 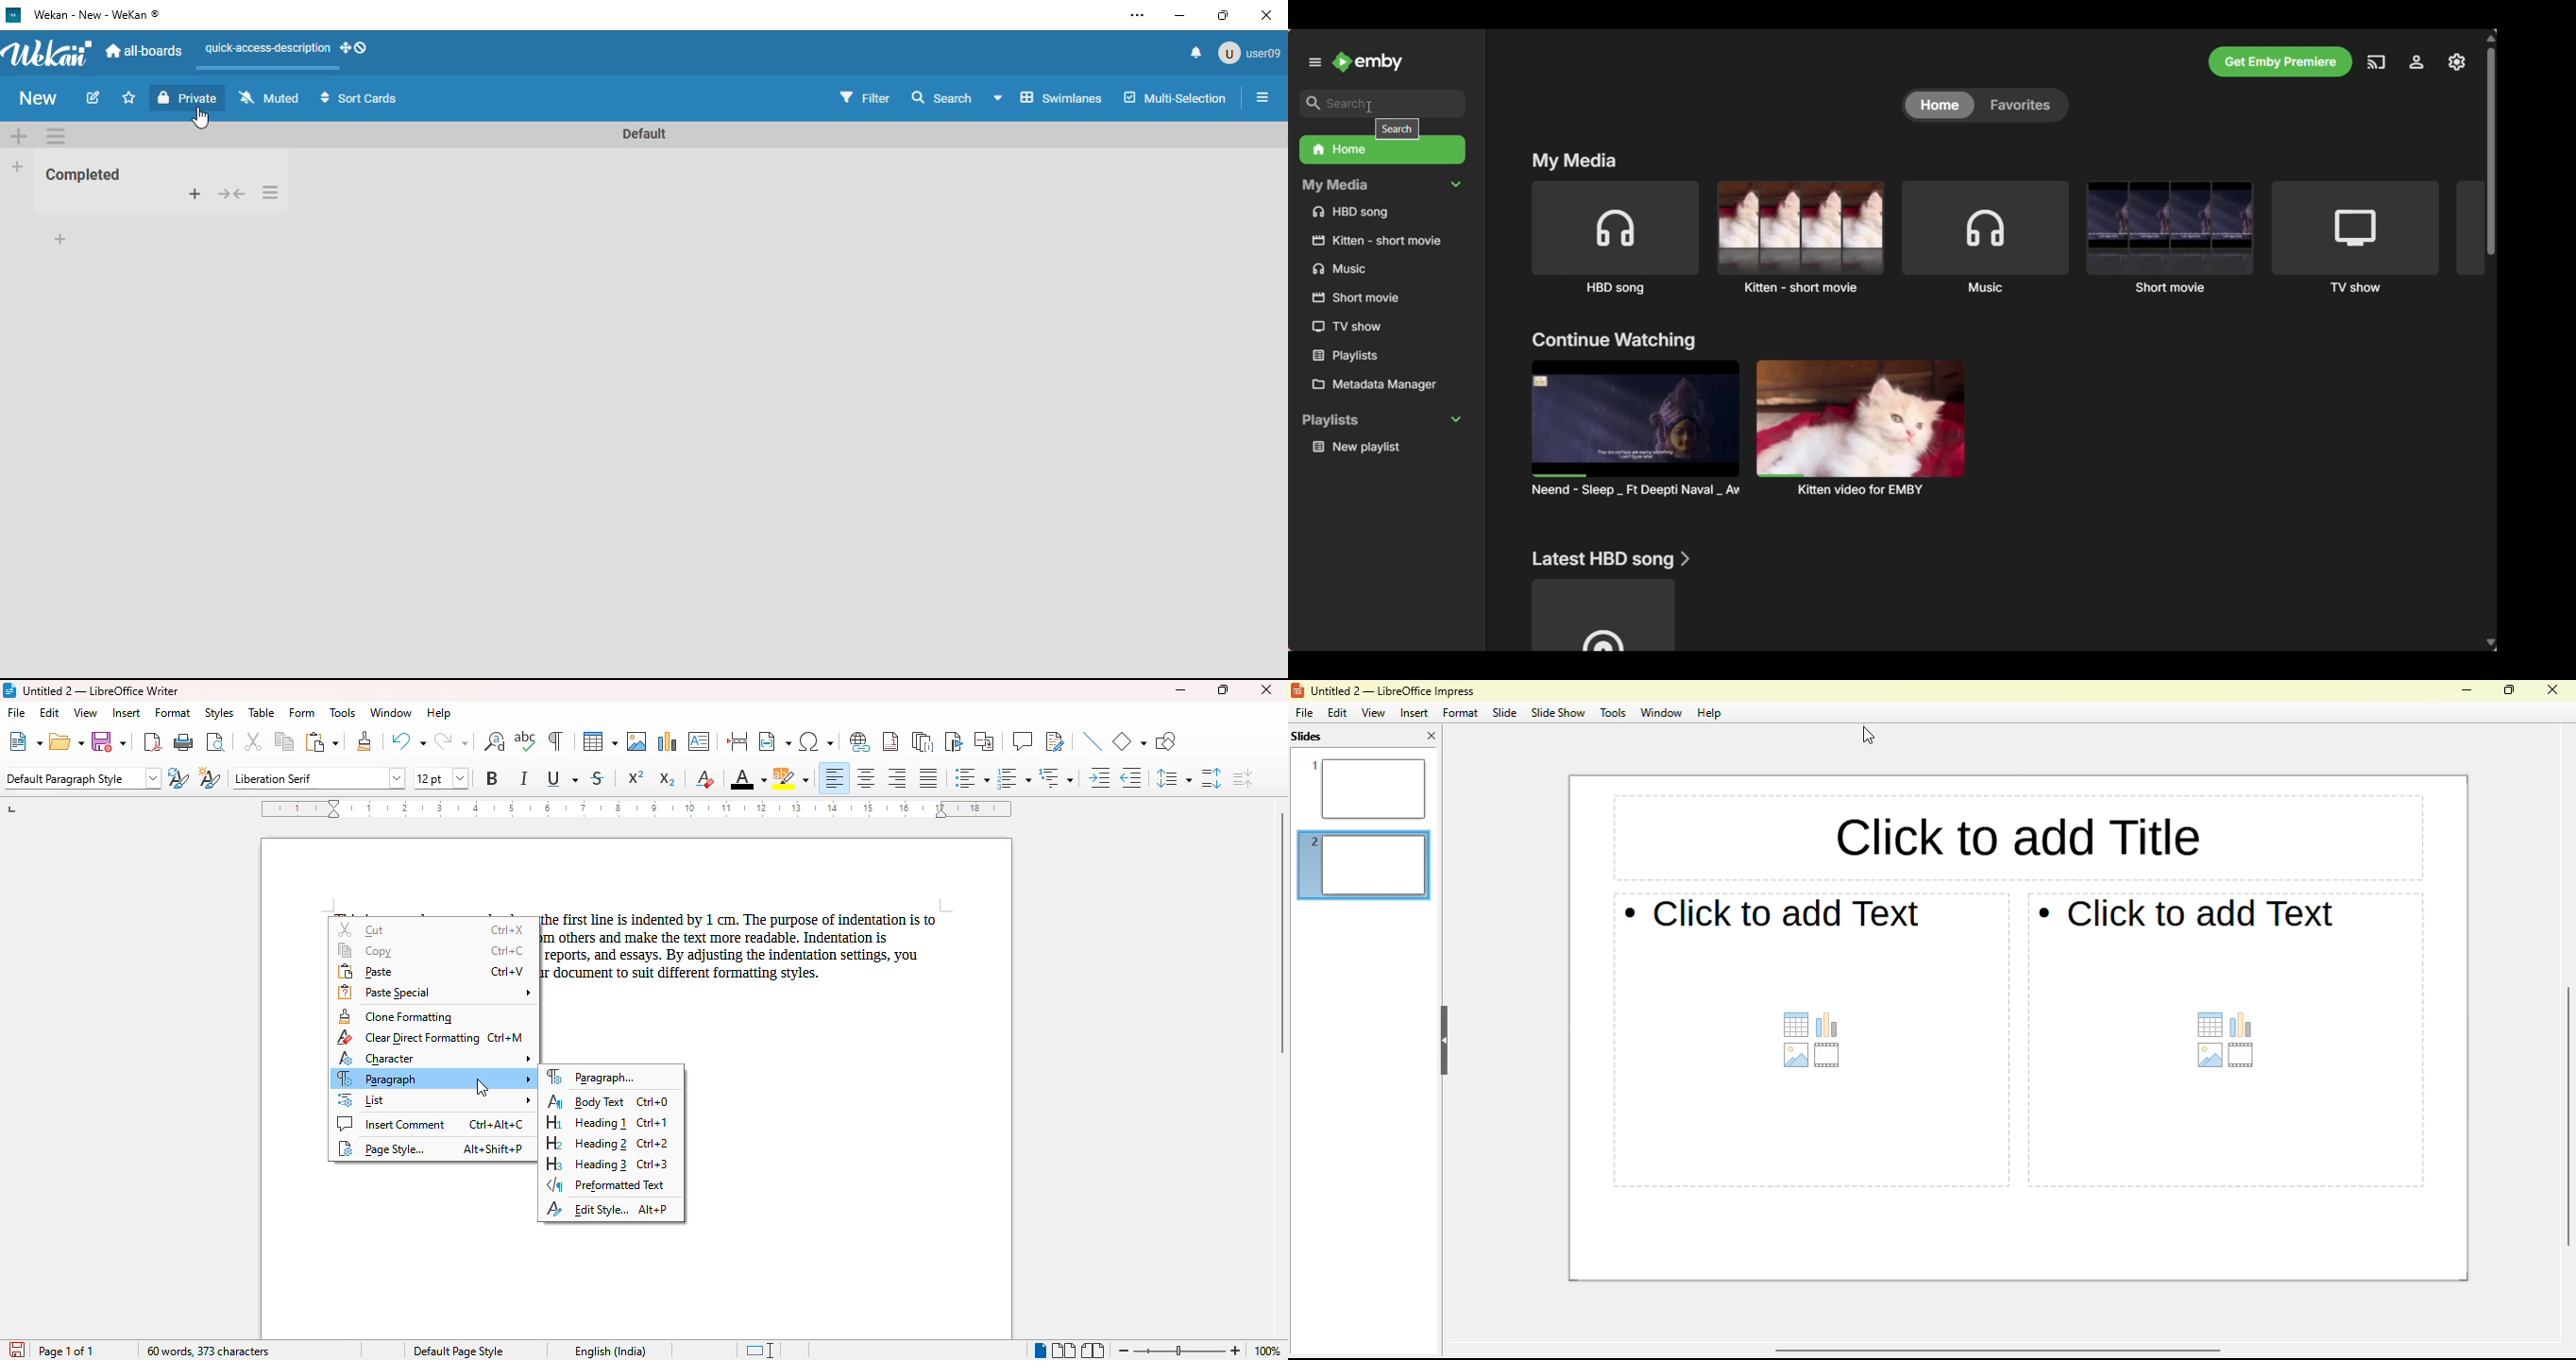 What do you see at coordinates (285, 741) in the screenshot?
I see `copy` at bounding box center [285, 741].